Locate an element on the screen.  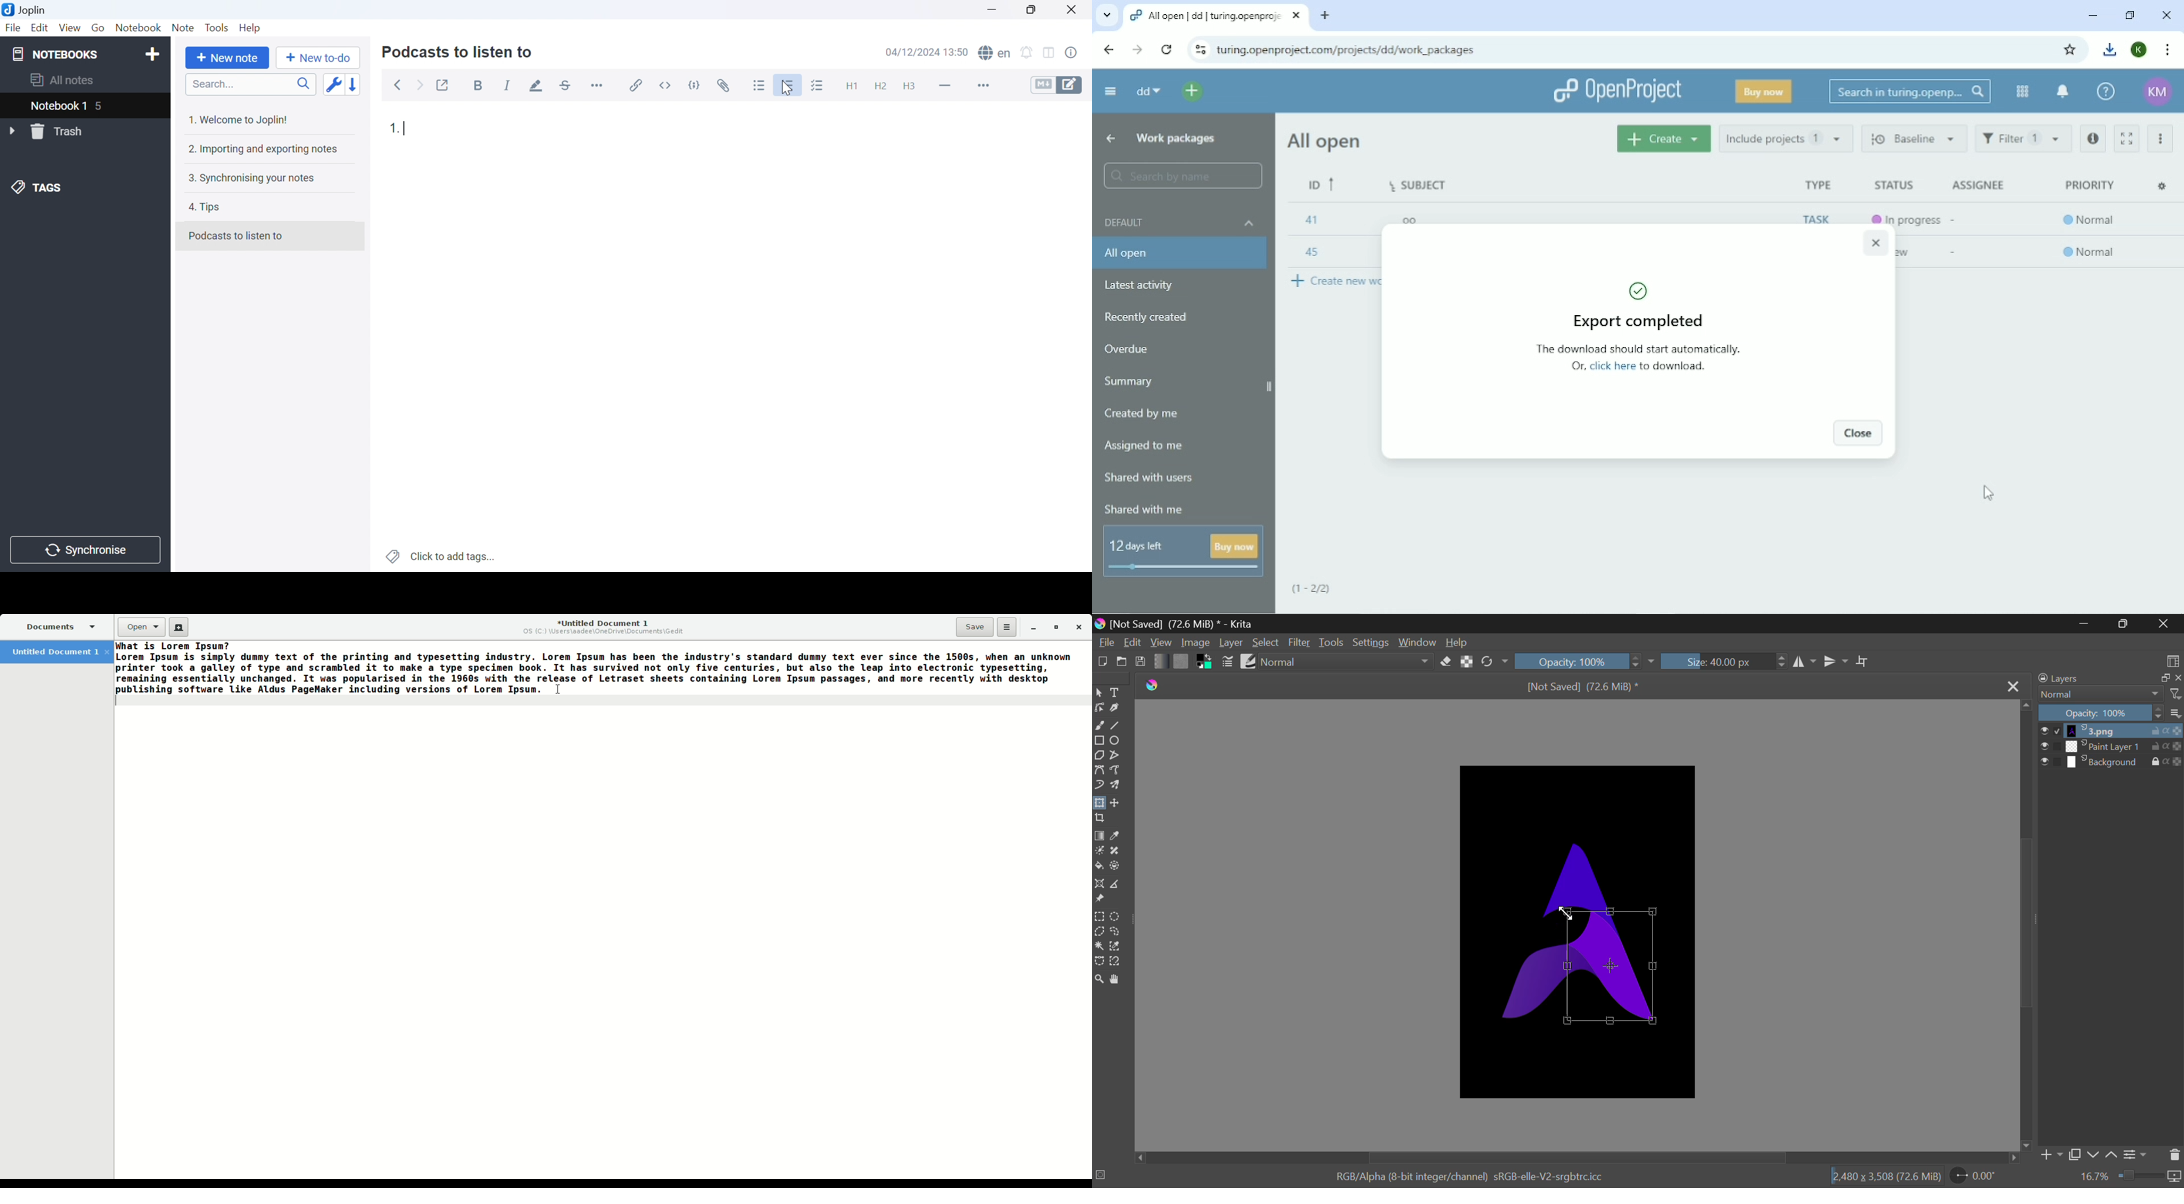
Heading 2 is located at coordinates (880, 85).